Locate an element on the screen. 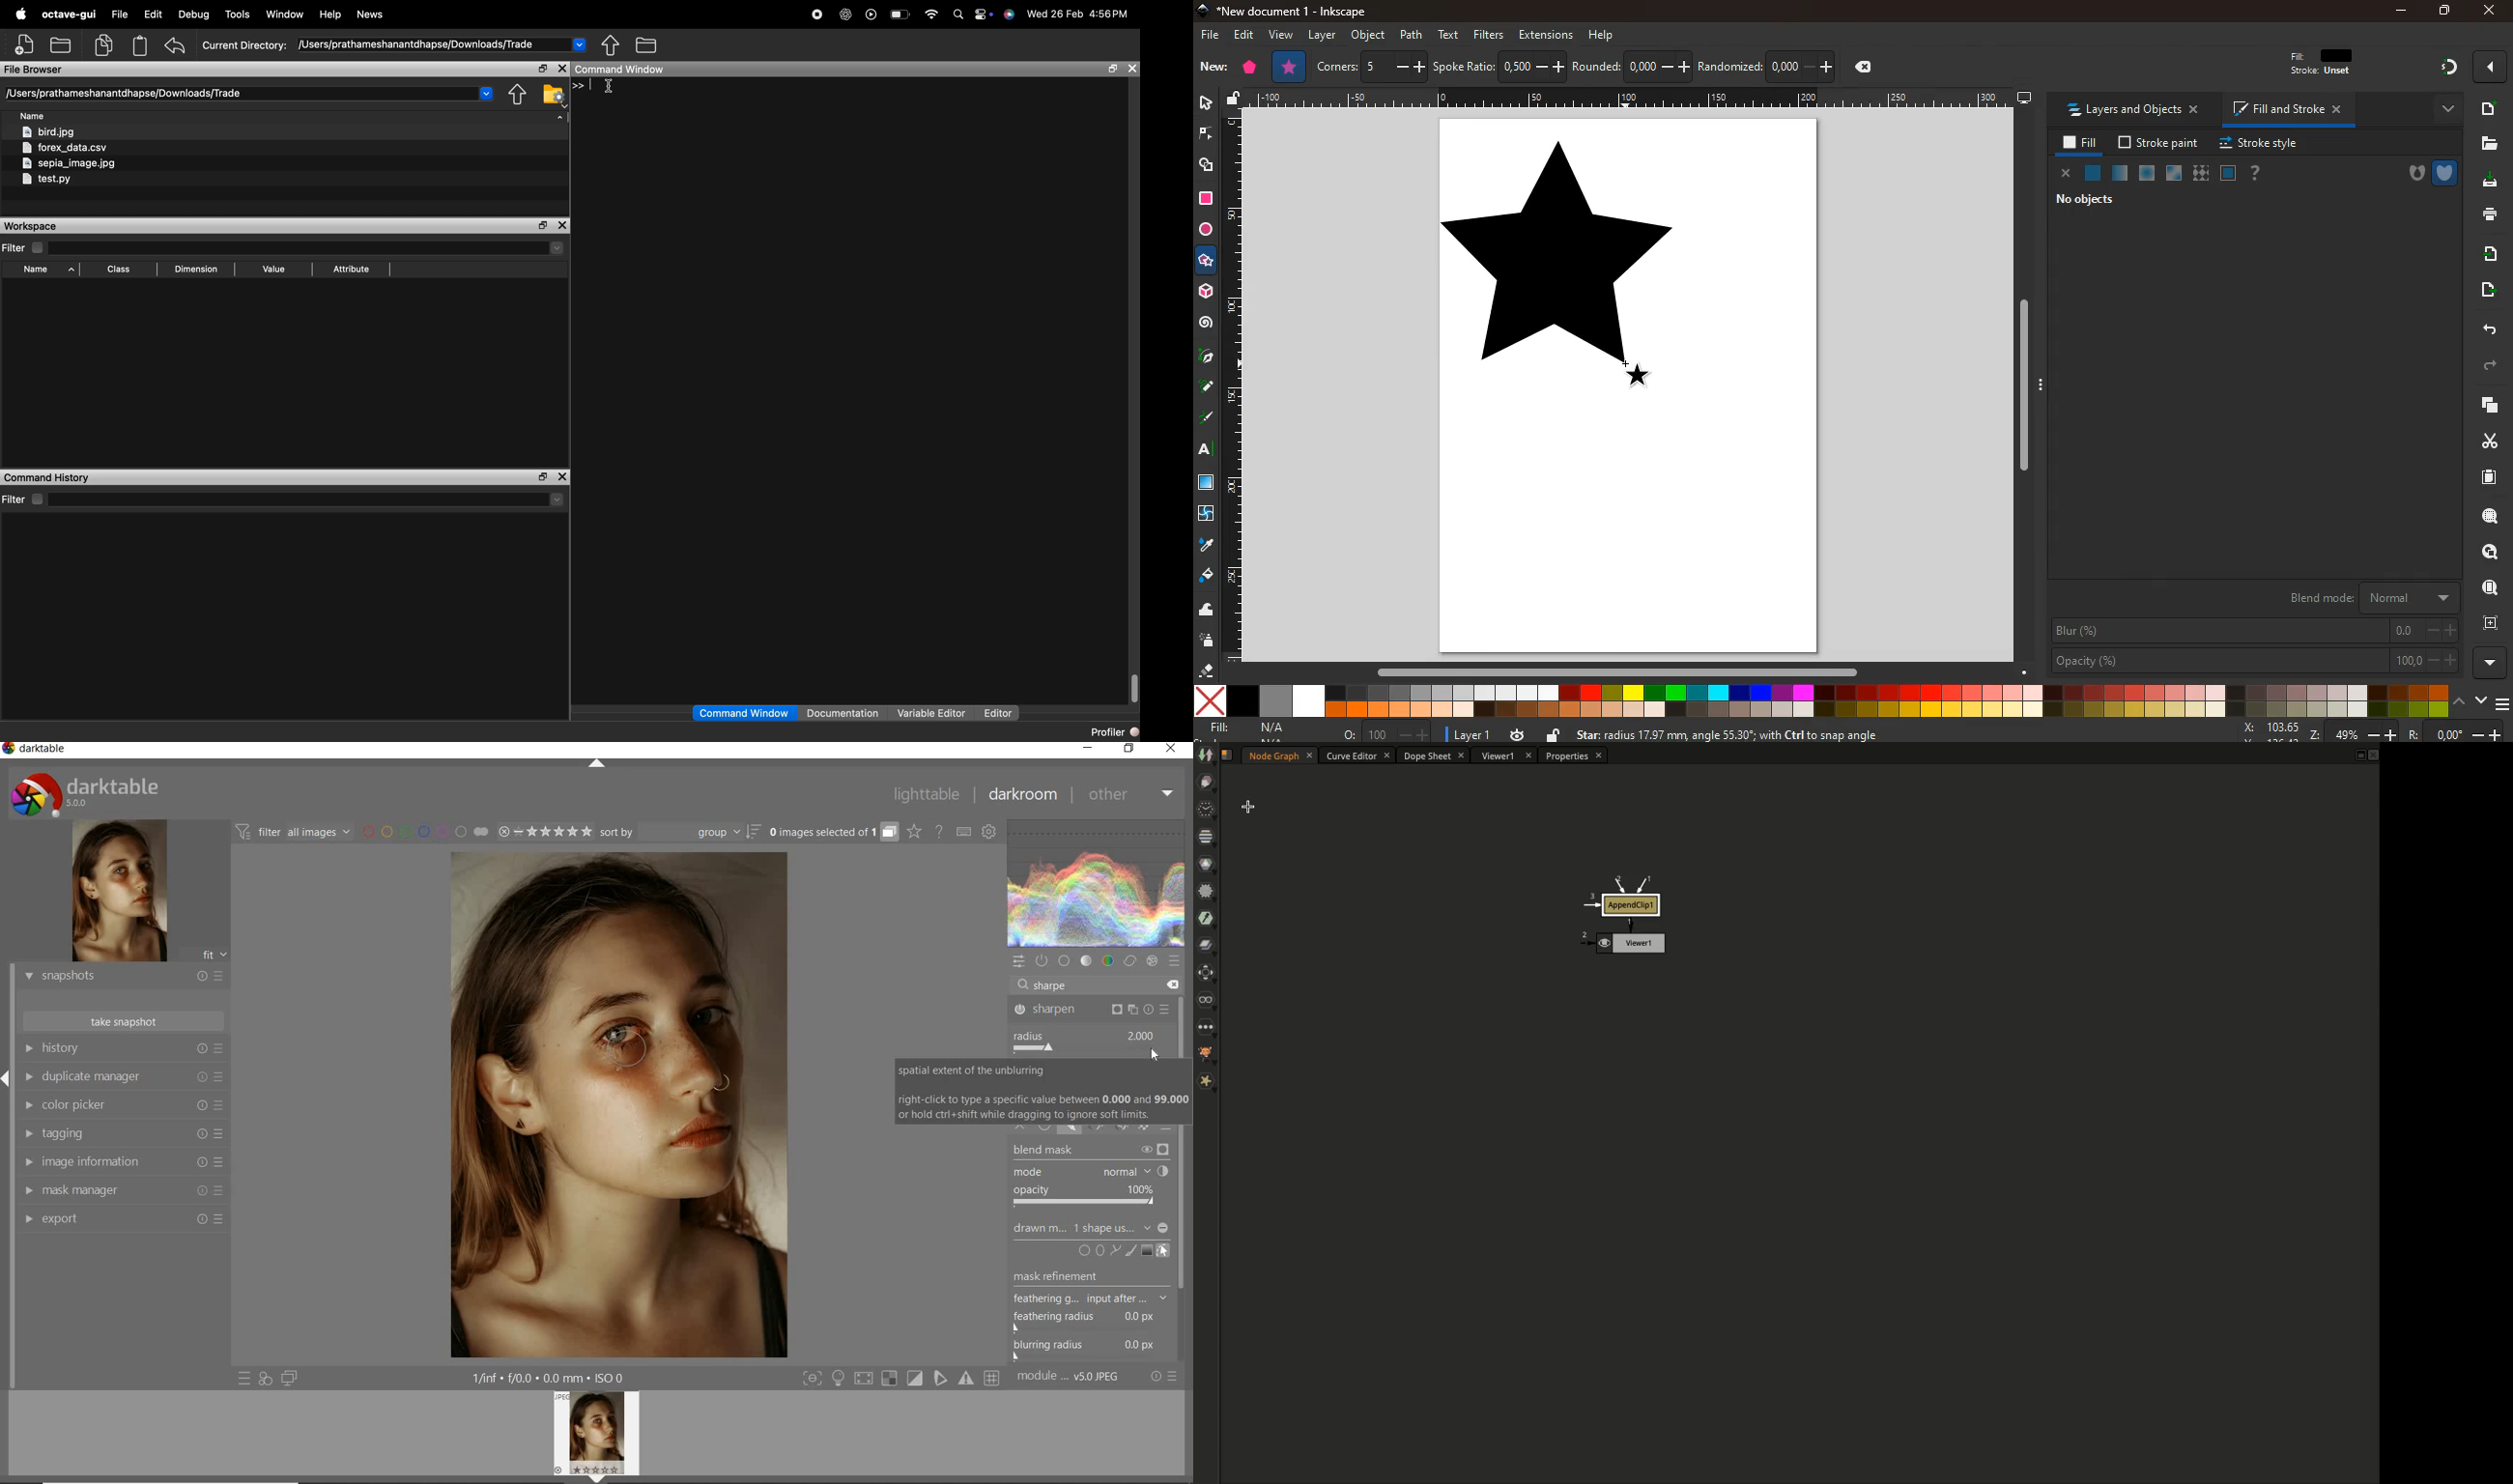  stop recording is located at coordinates (820, 13).